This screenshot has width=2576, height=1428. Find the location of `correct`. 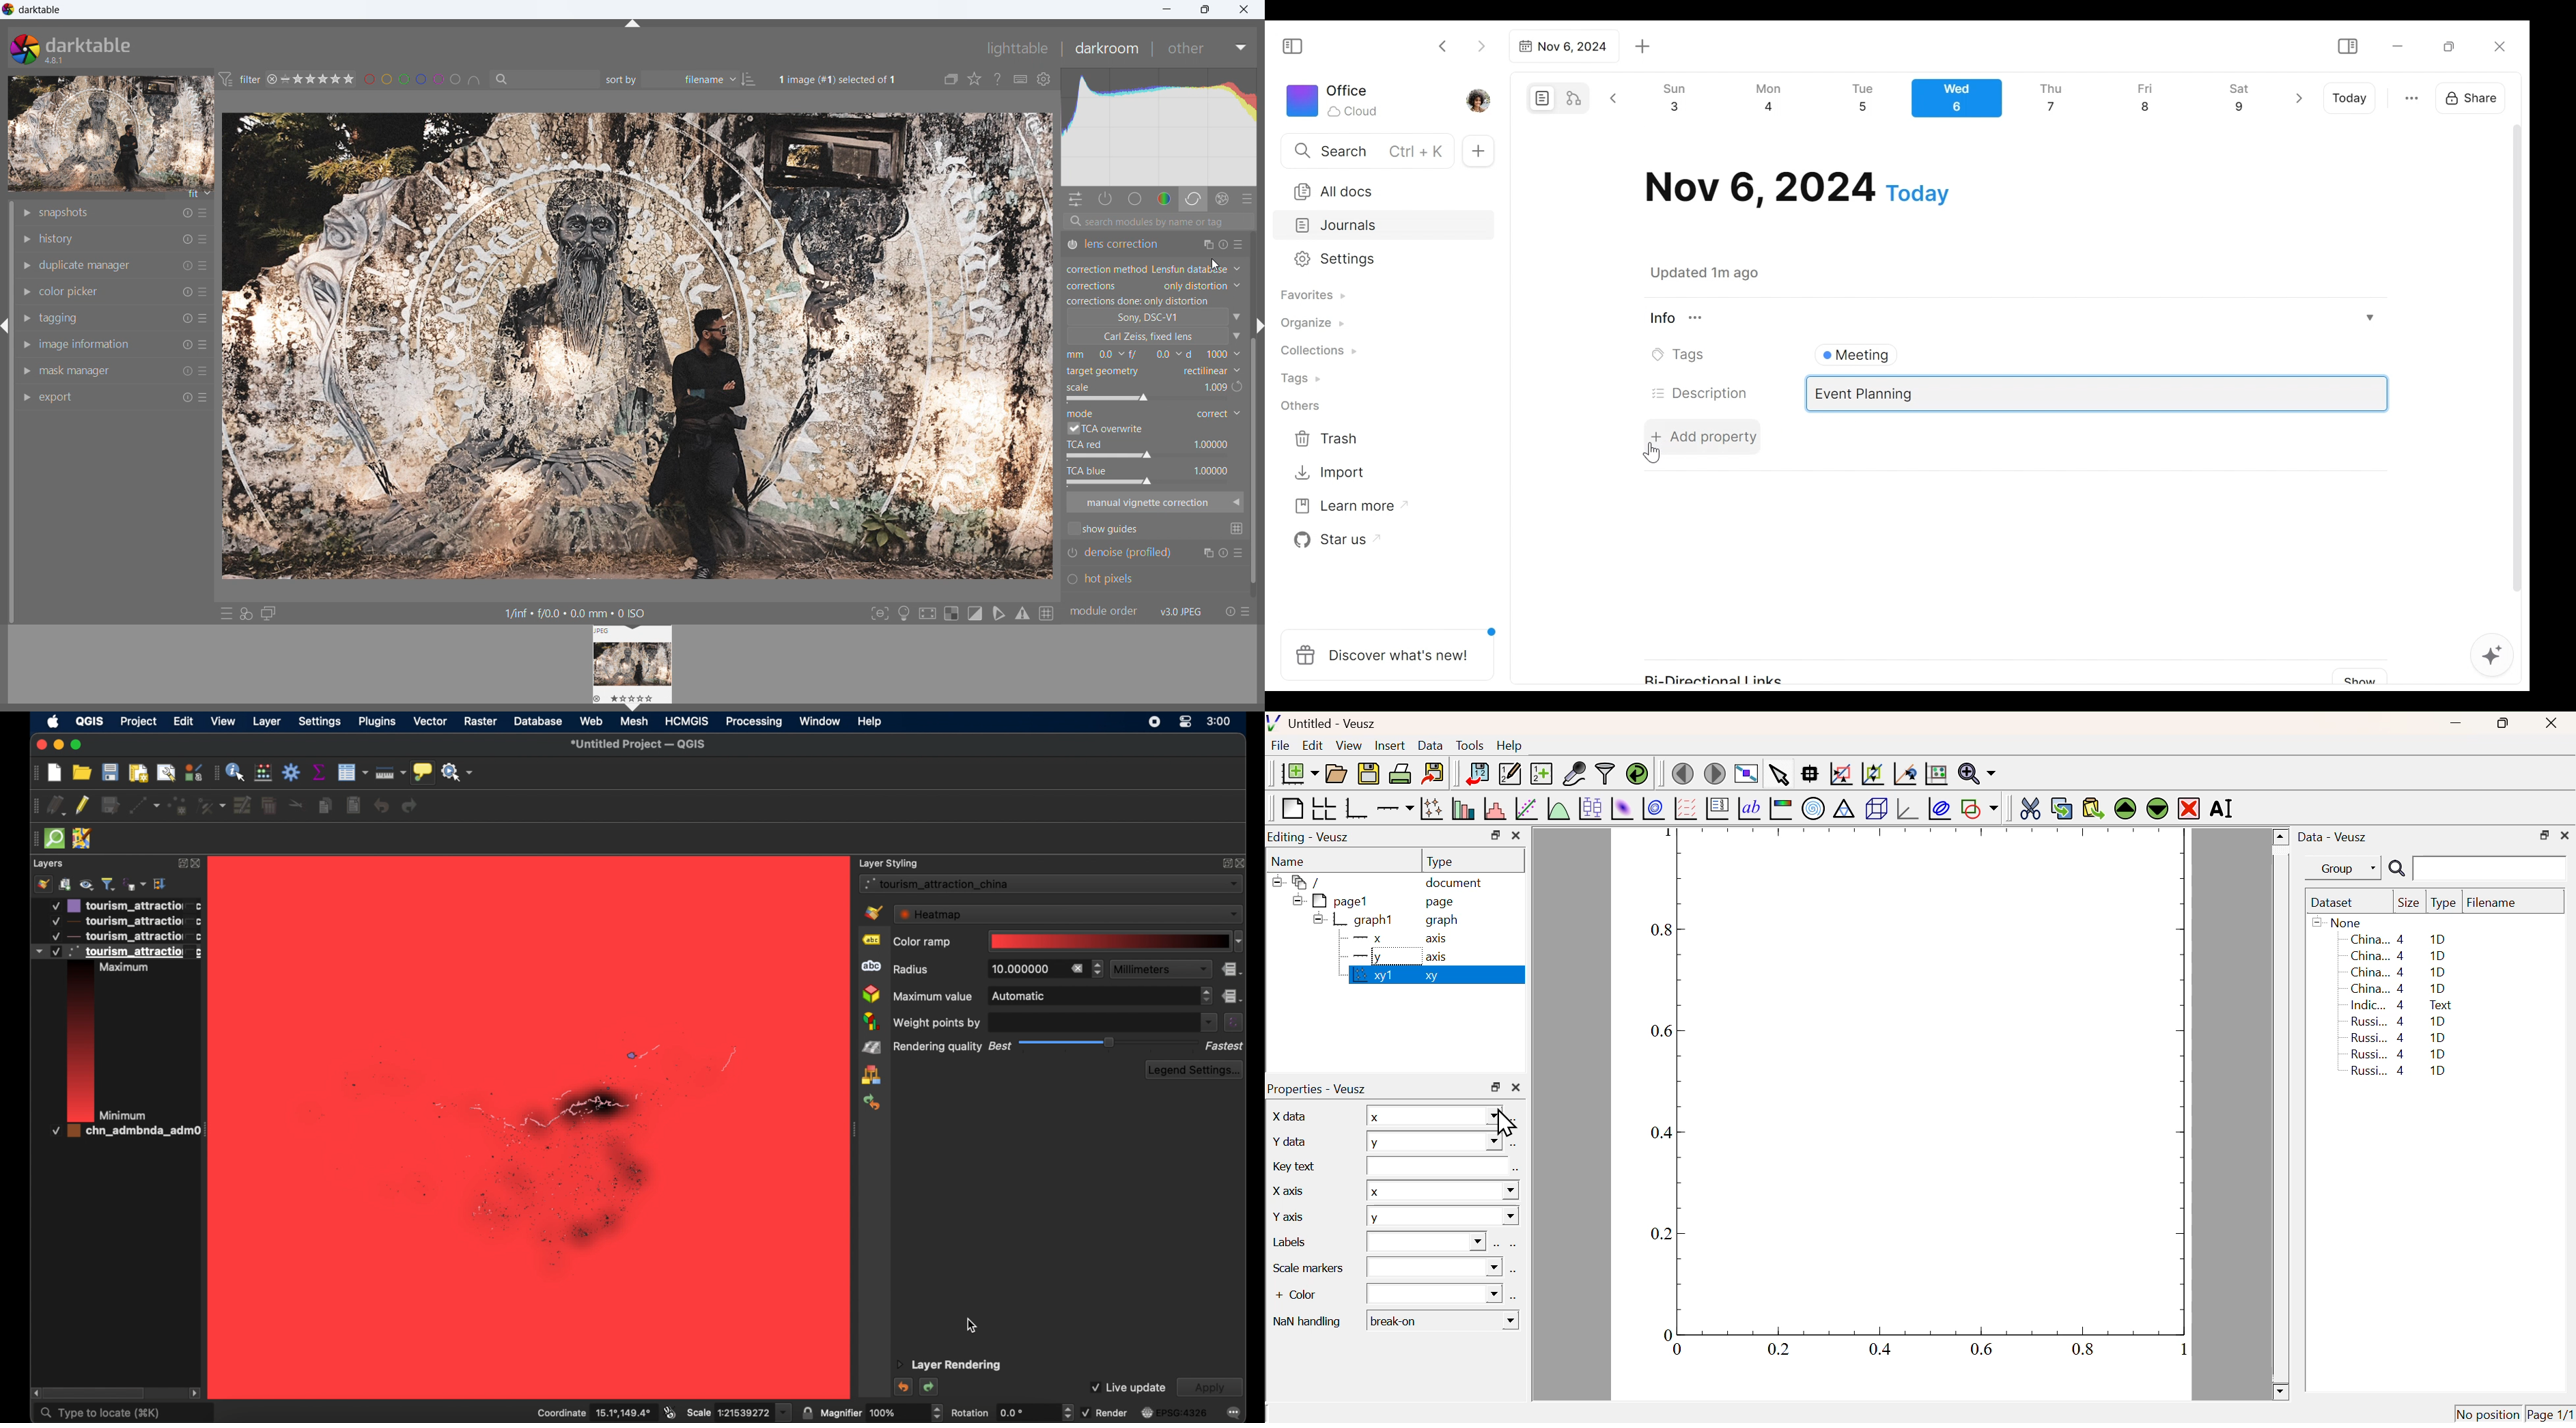

correct is located at coordinates (1193, 199).